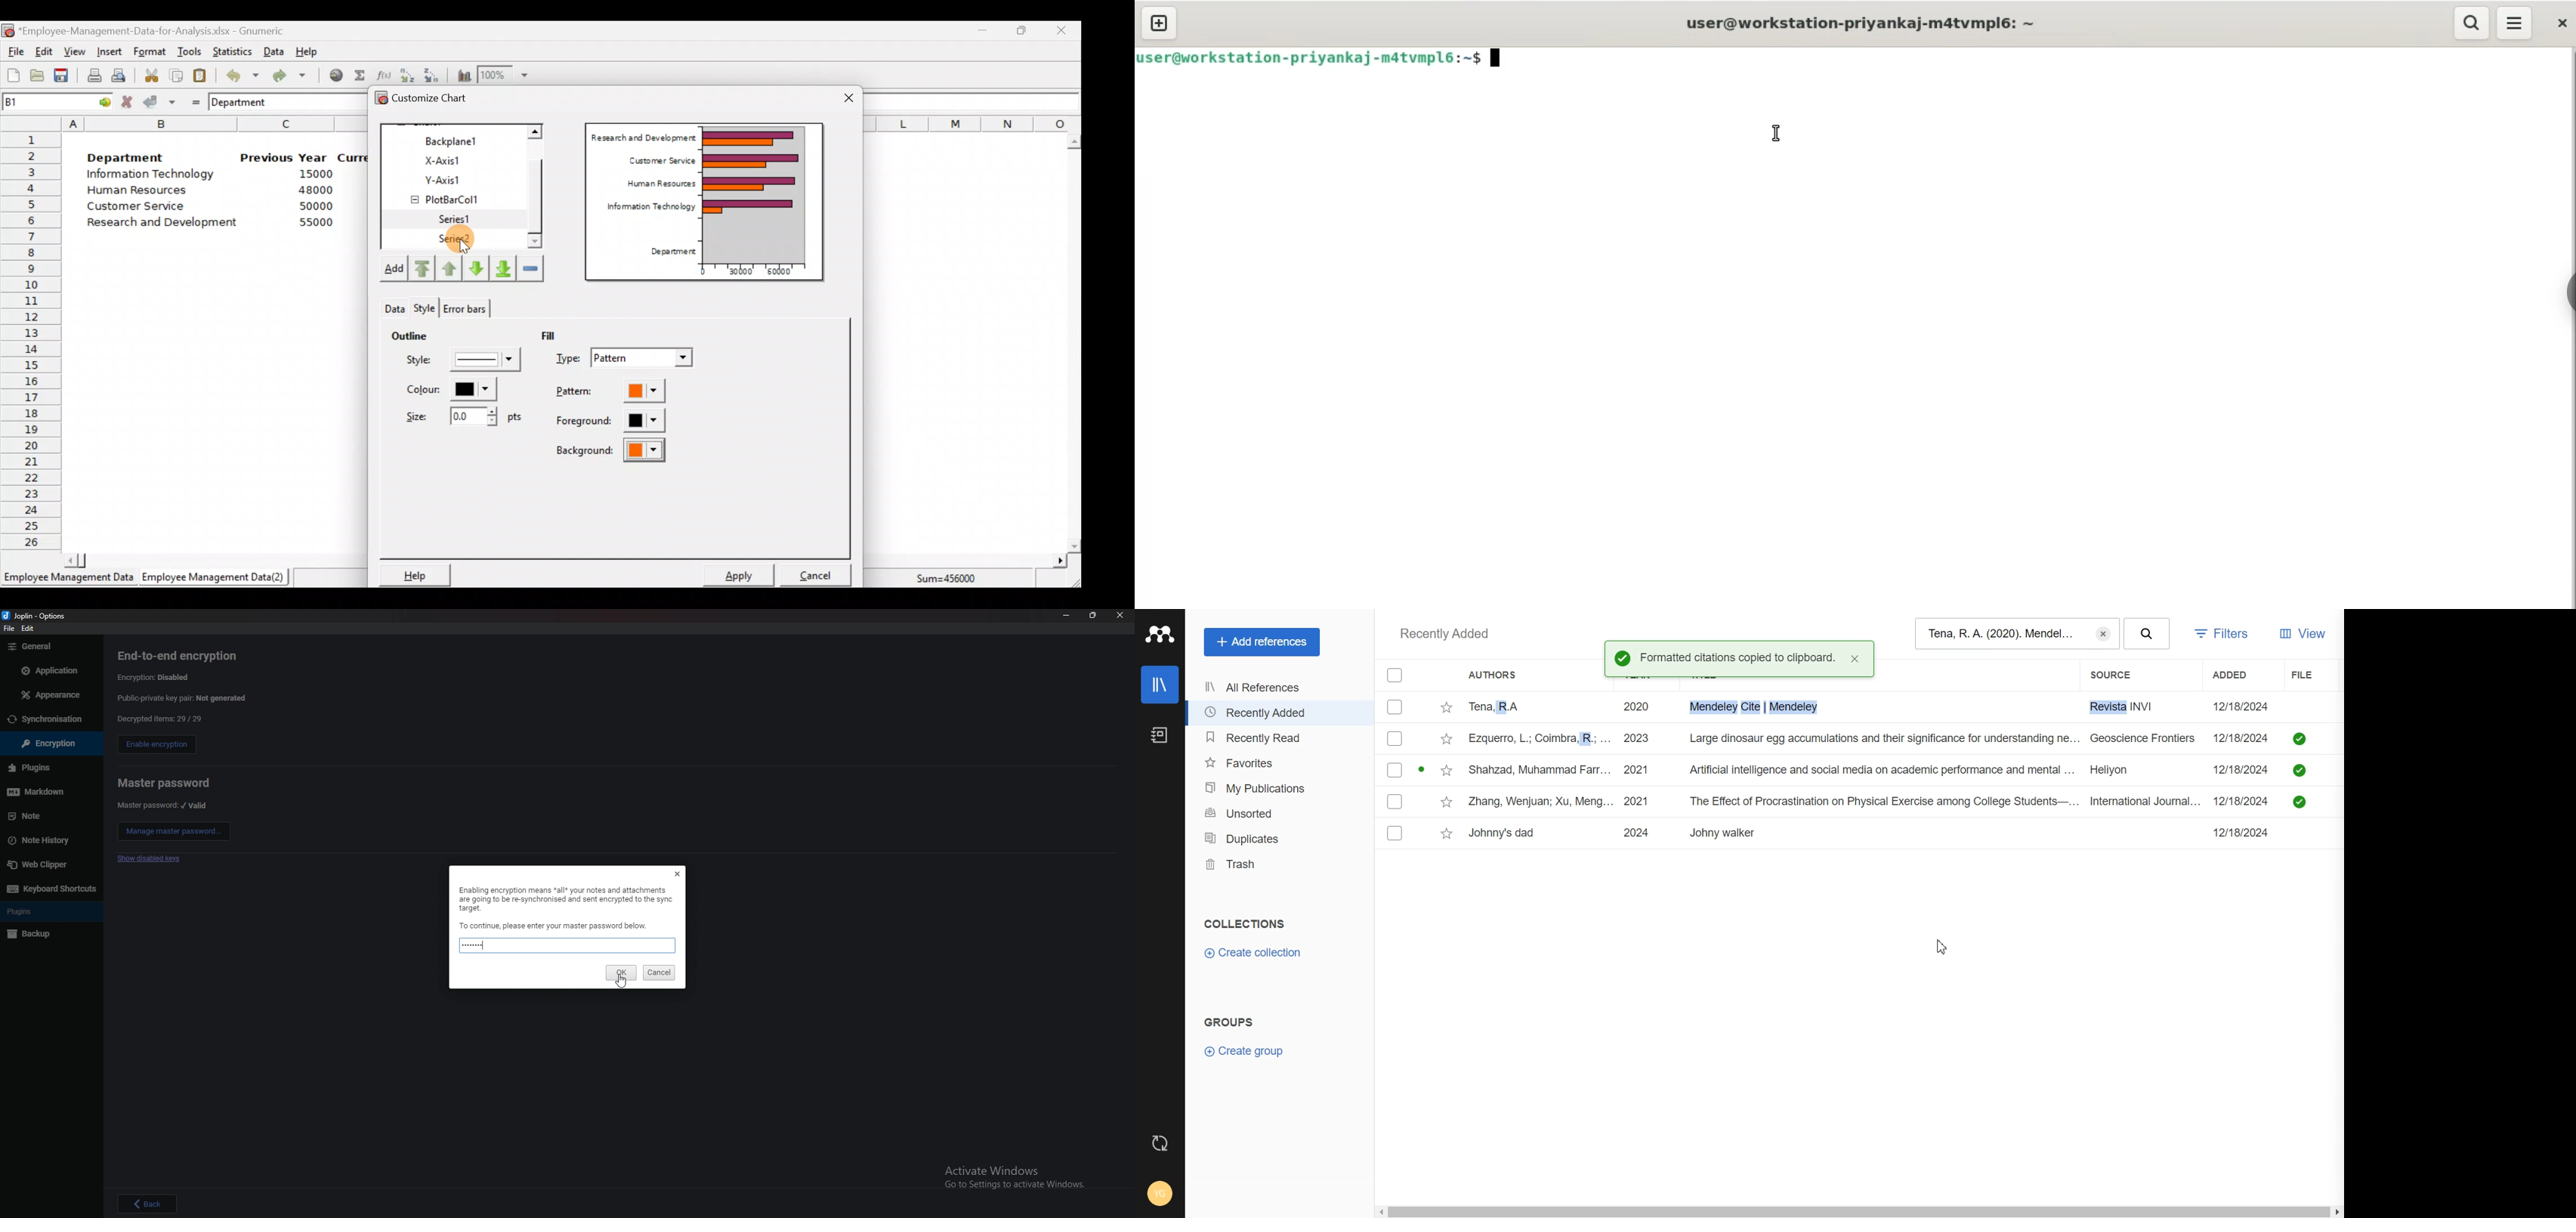 The image size is (2576, 1232). I want to click on Theme, so click(428, 308).